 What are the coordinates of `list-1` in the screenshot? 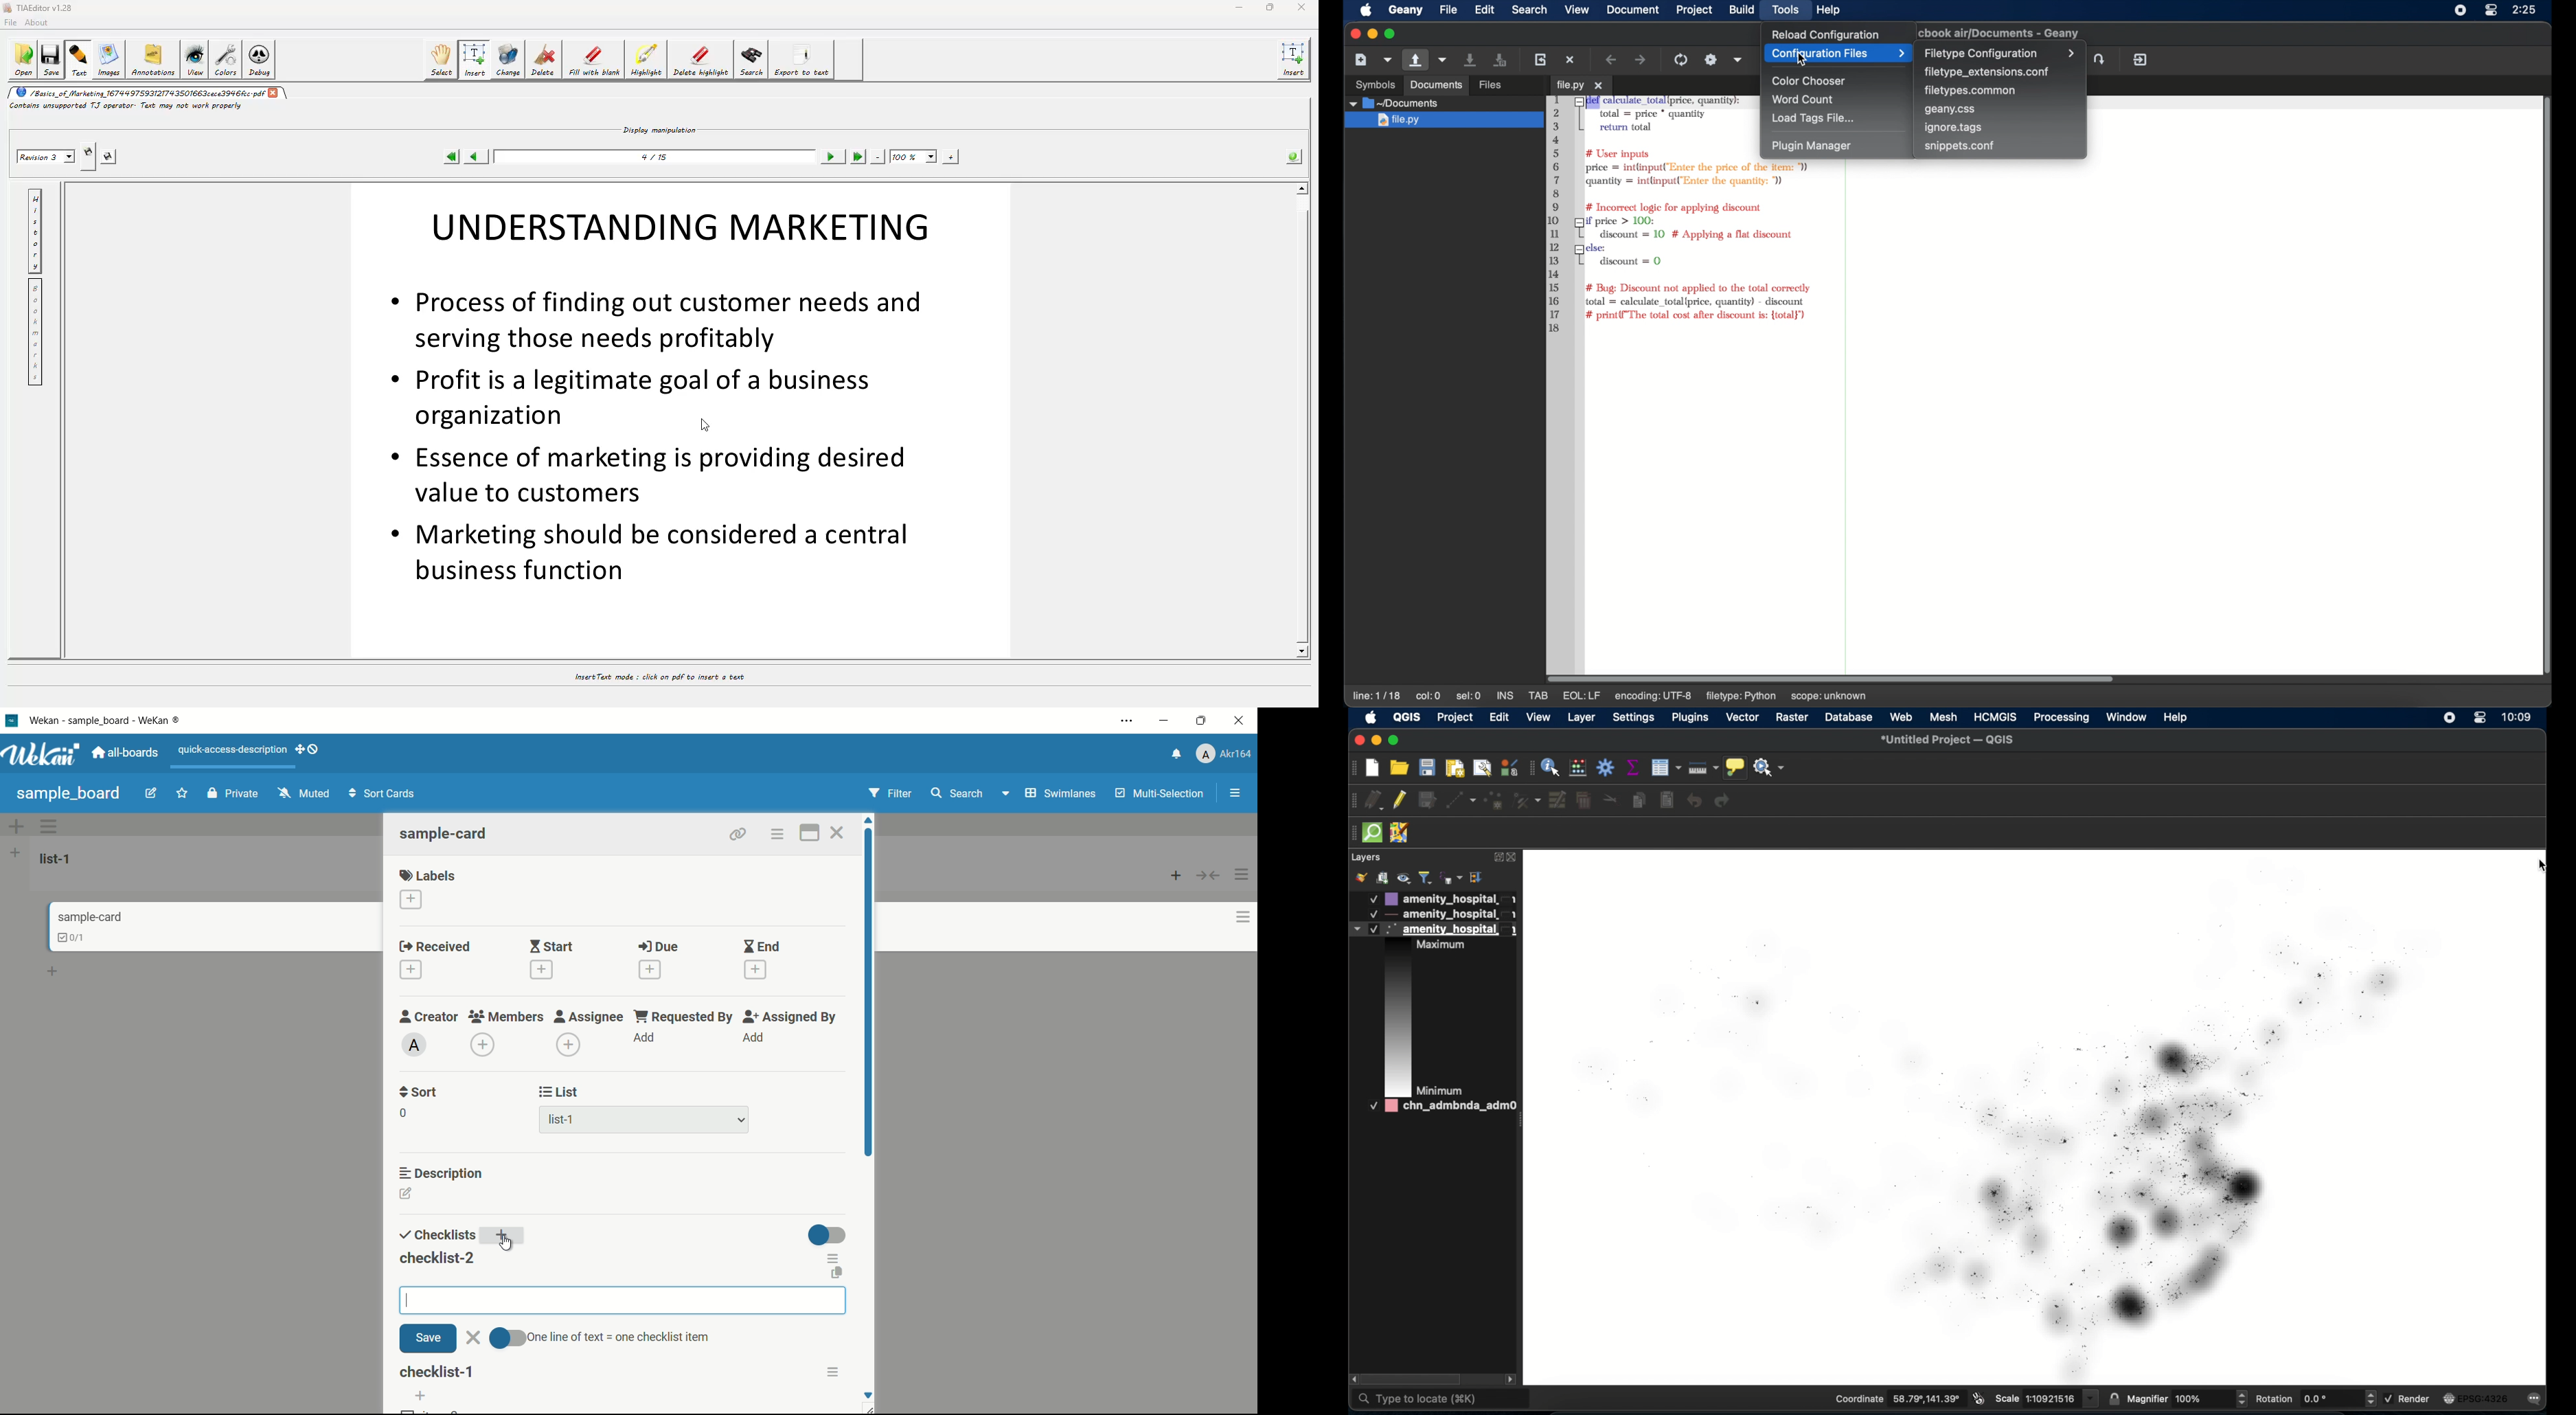 It's located at (58, 858).